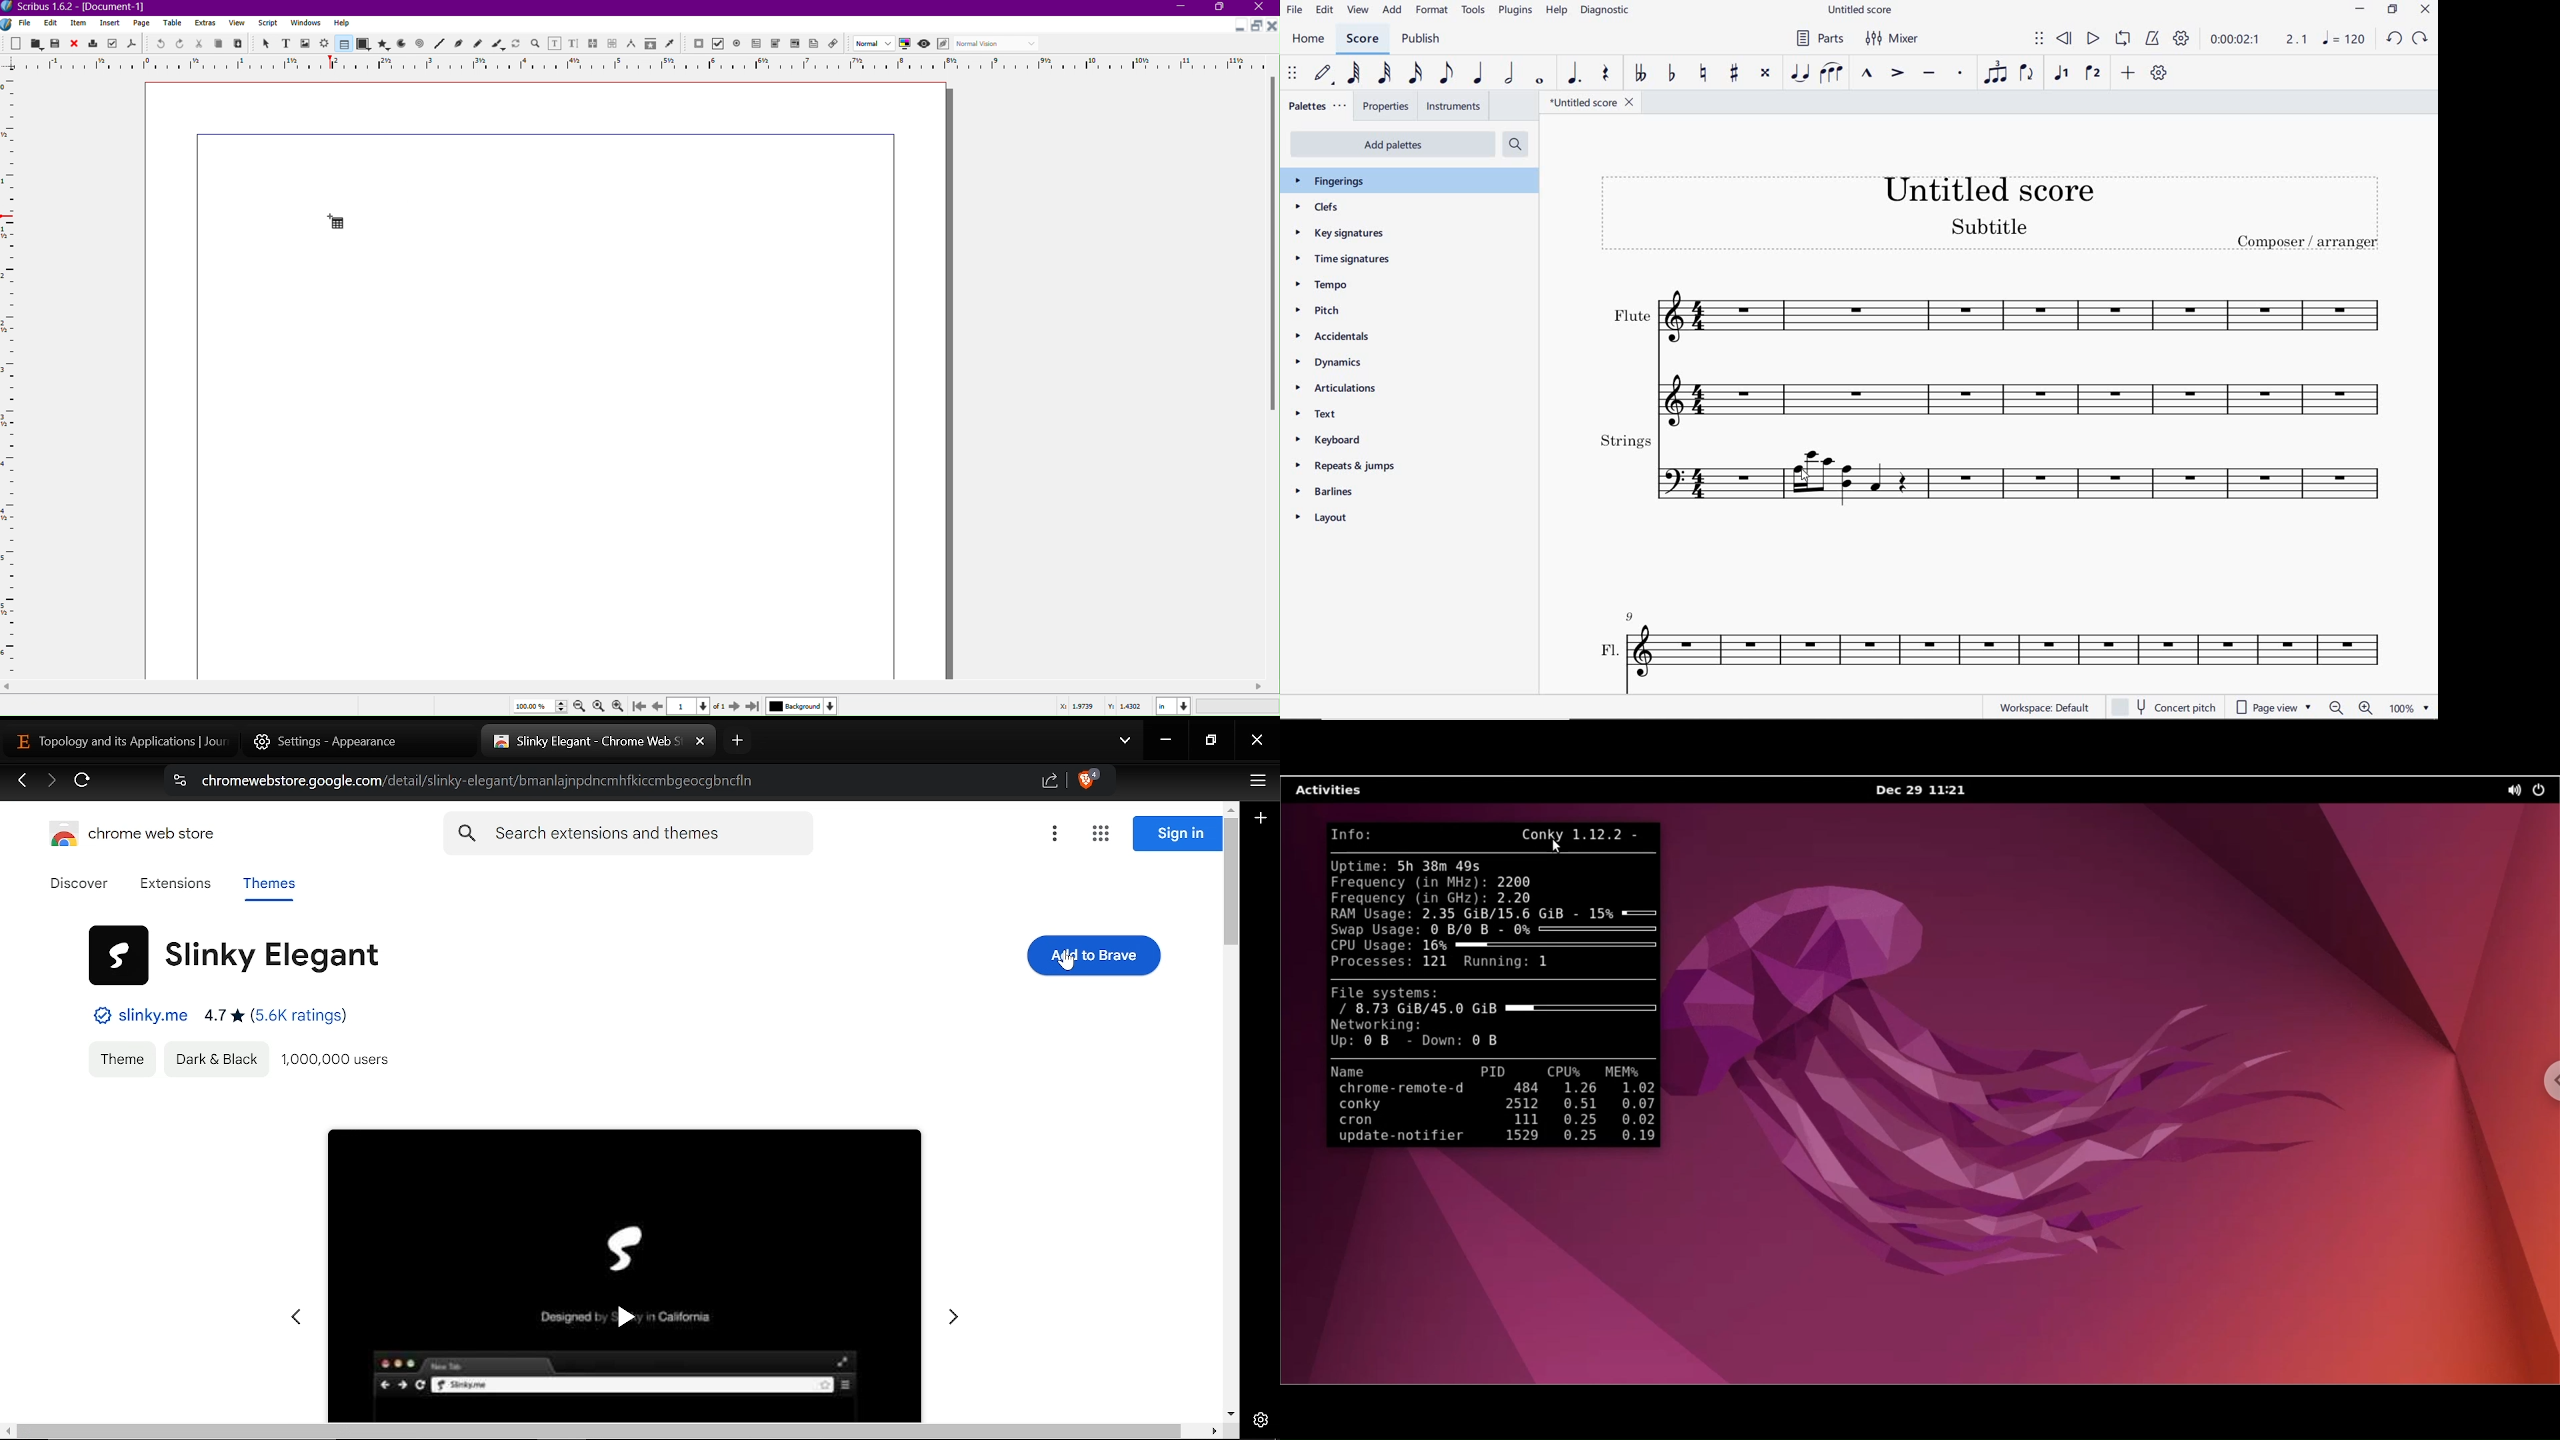 This screenshot has width=2576, height=1456. What do you see at coordinates (1321, 414) in the screenshot?
I see `text` at bounding box center [1321, 414].